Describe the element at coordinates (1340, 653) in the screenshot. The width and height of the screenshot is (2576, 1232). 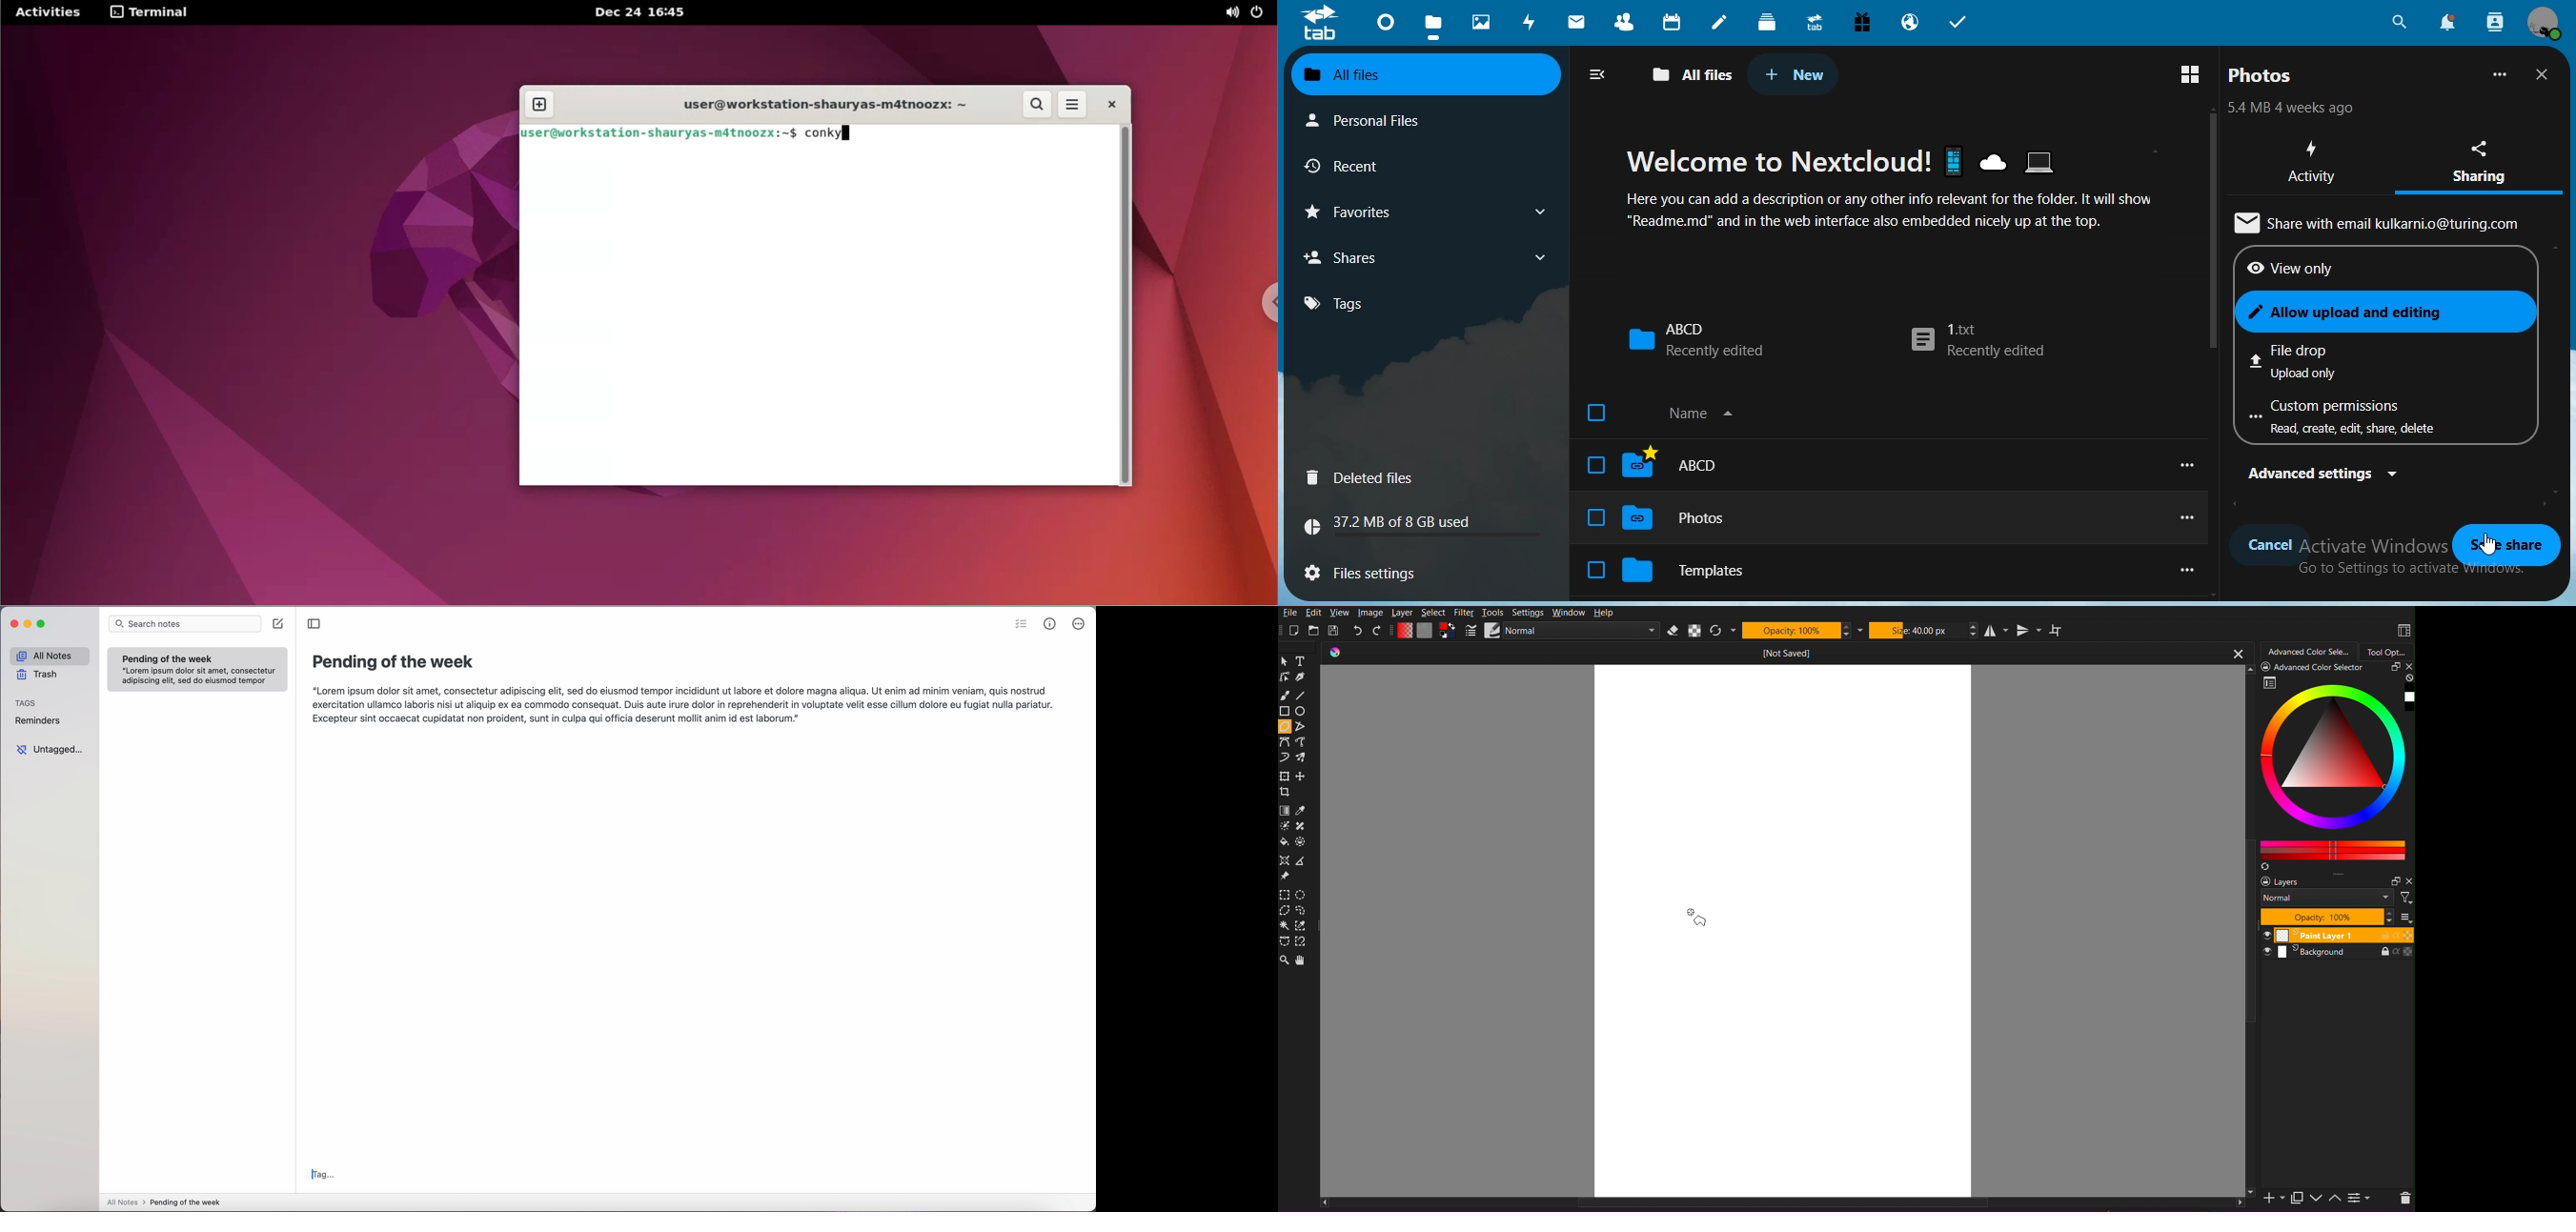
I see `icon` at that location.